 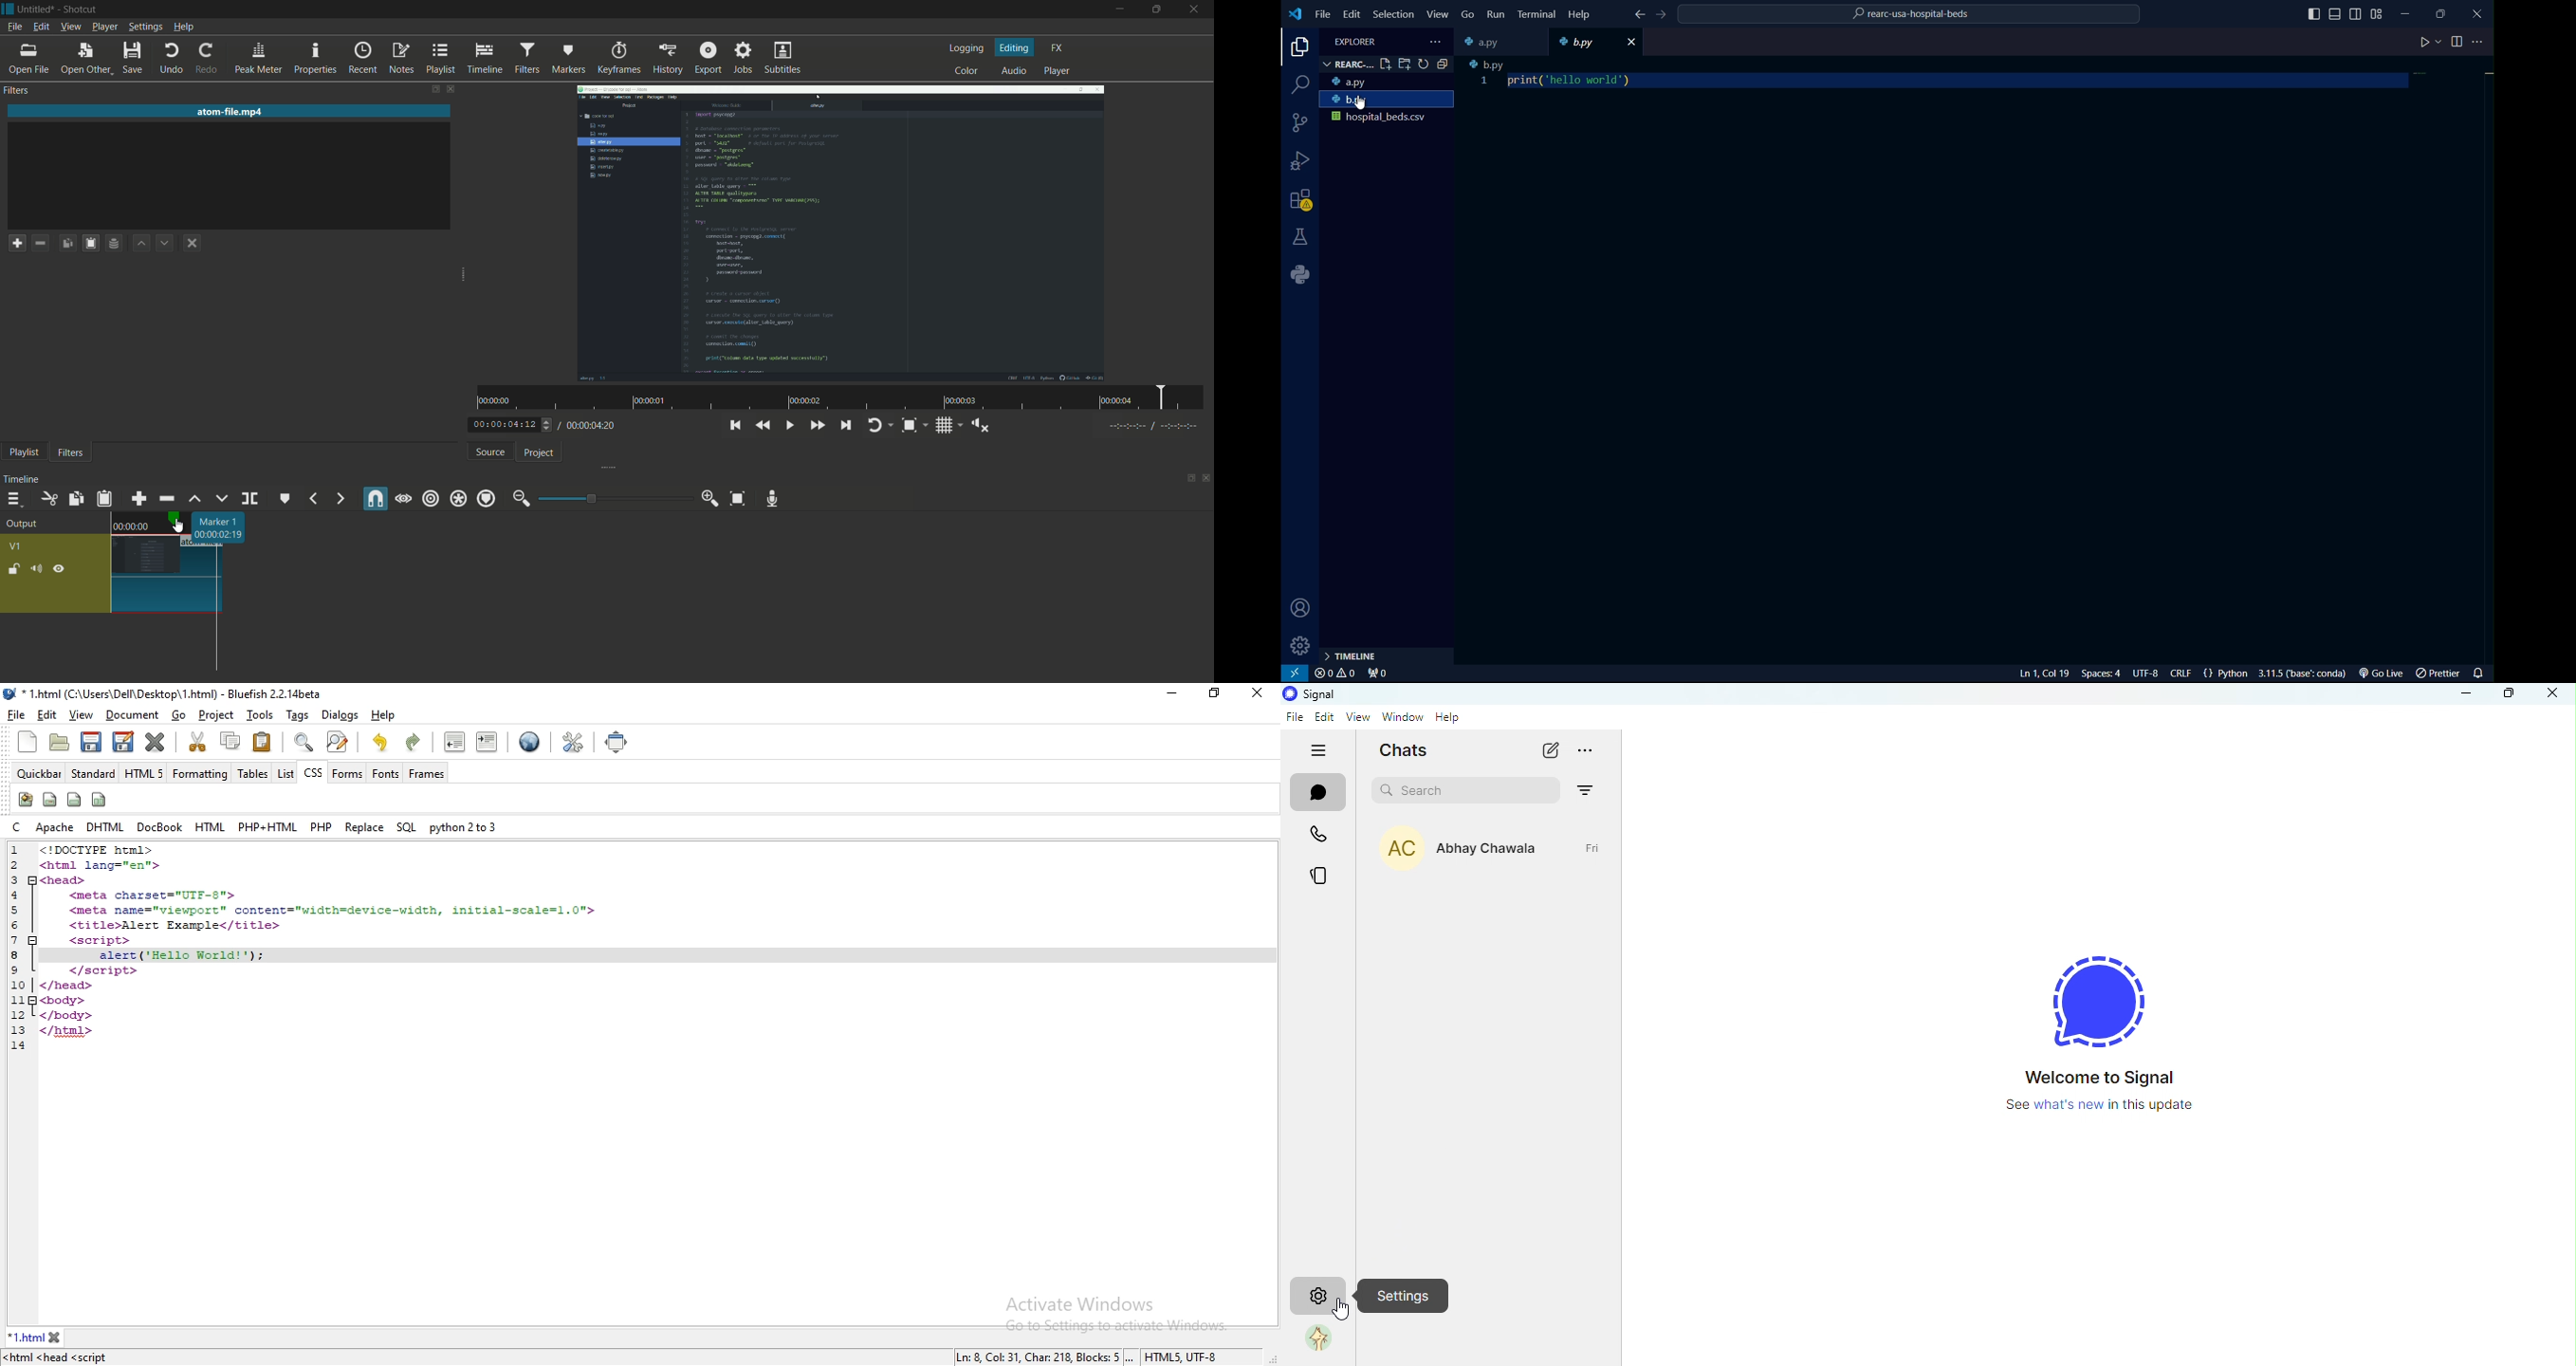 What do you see at coordinates (180, 526) in the screenshot?
I see `cursor` at bounding box center [180, 526].